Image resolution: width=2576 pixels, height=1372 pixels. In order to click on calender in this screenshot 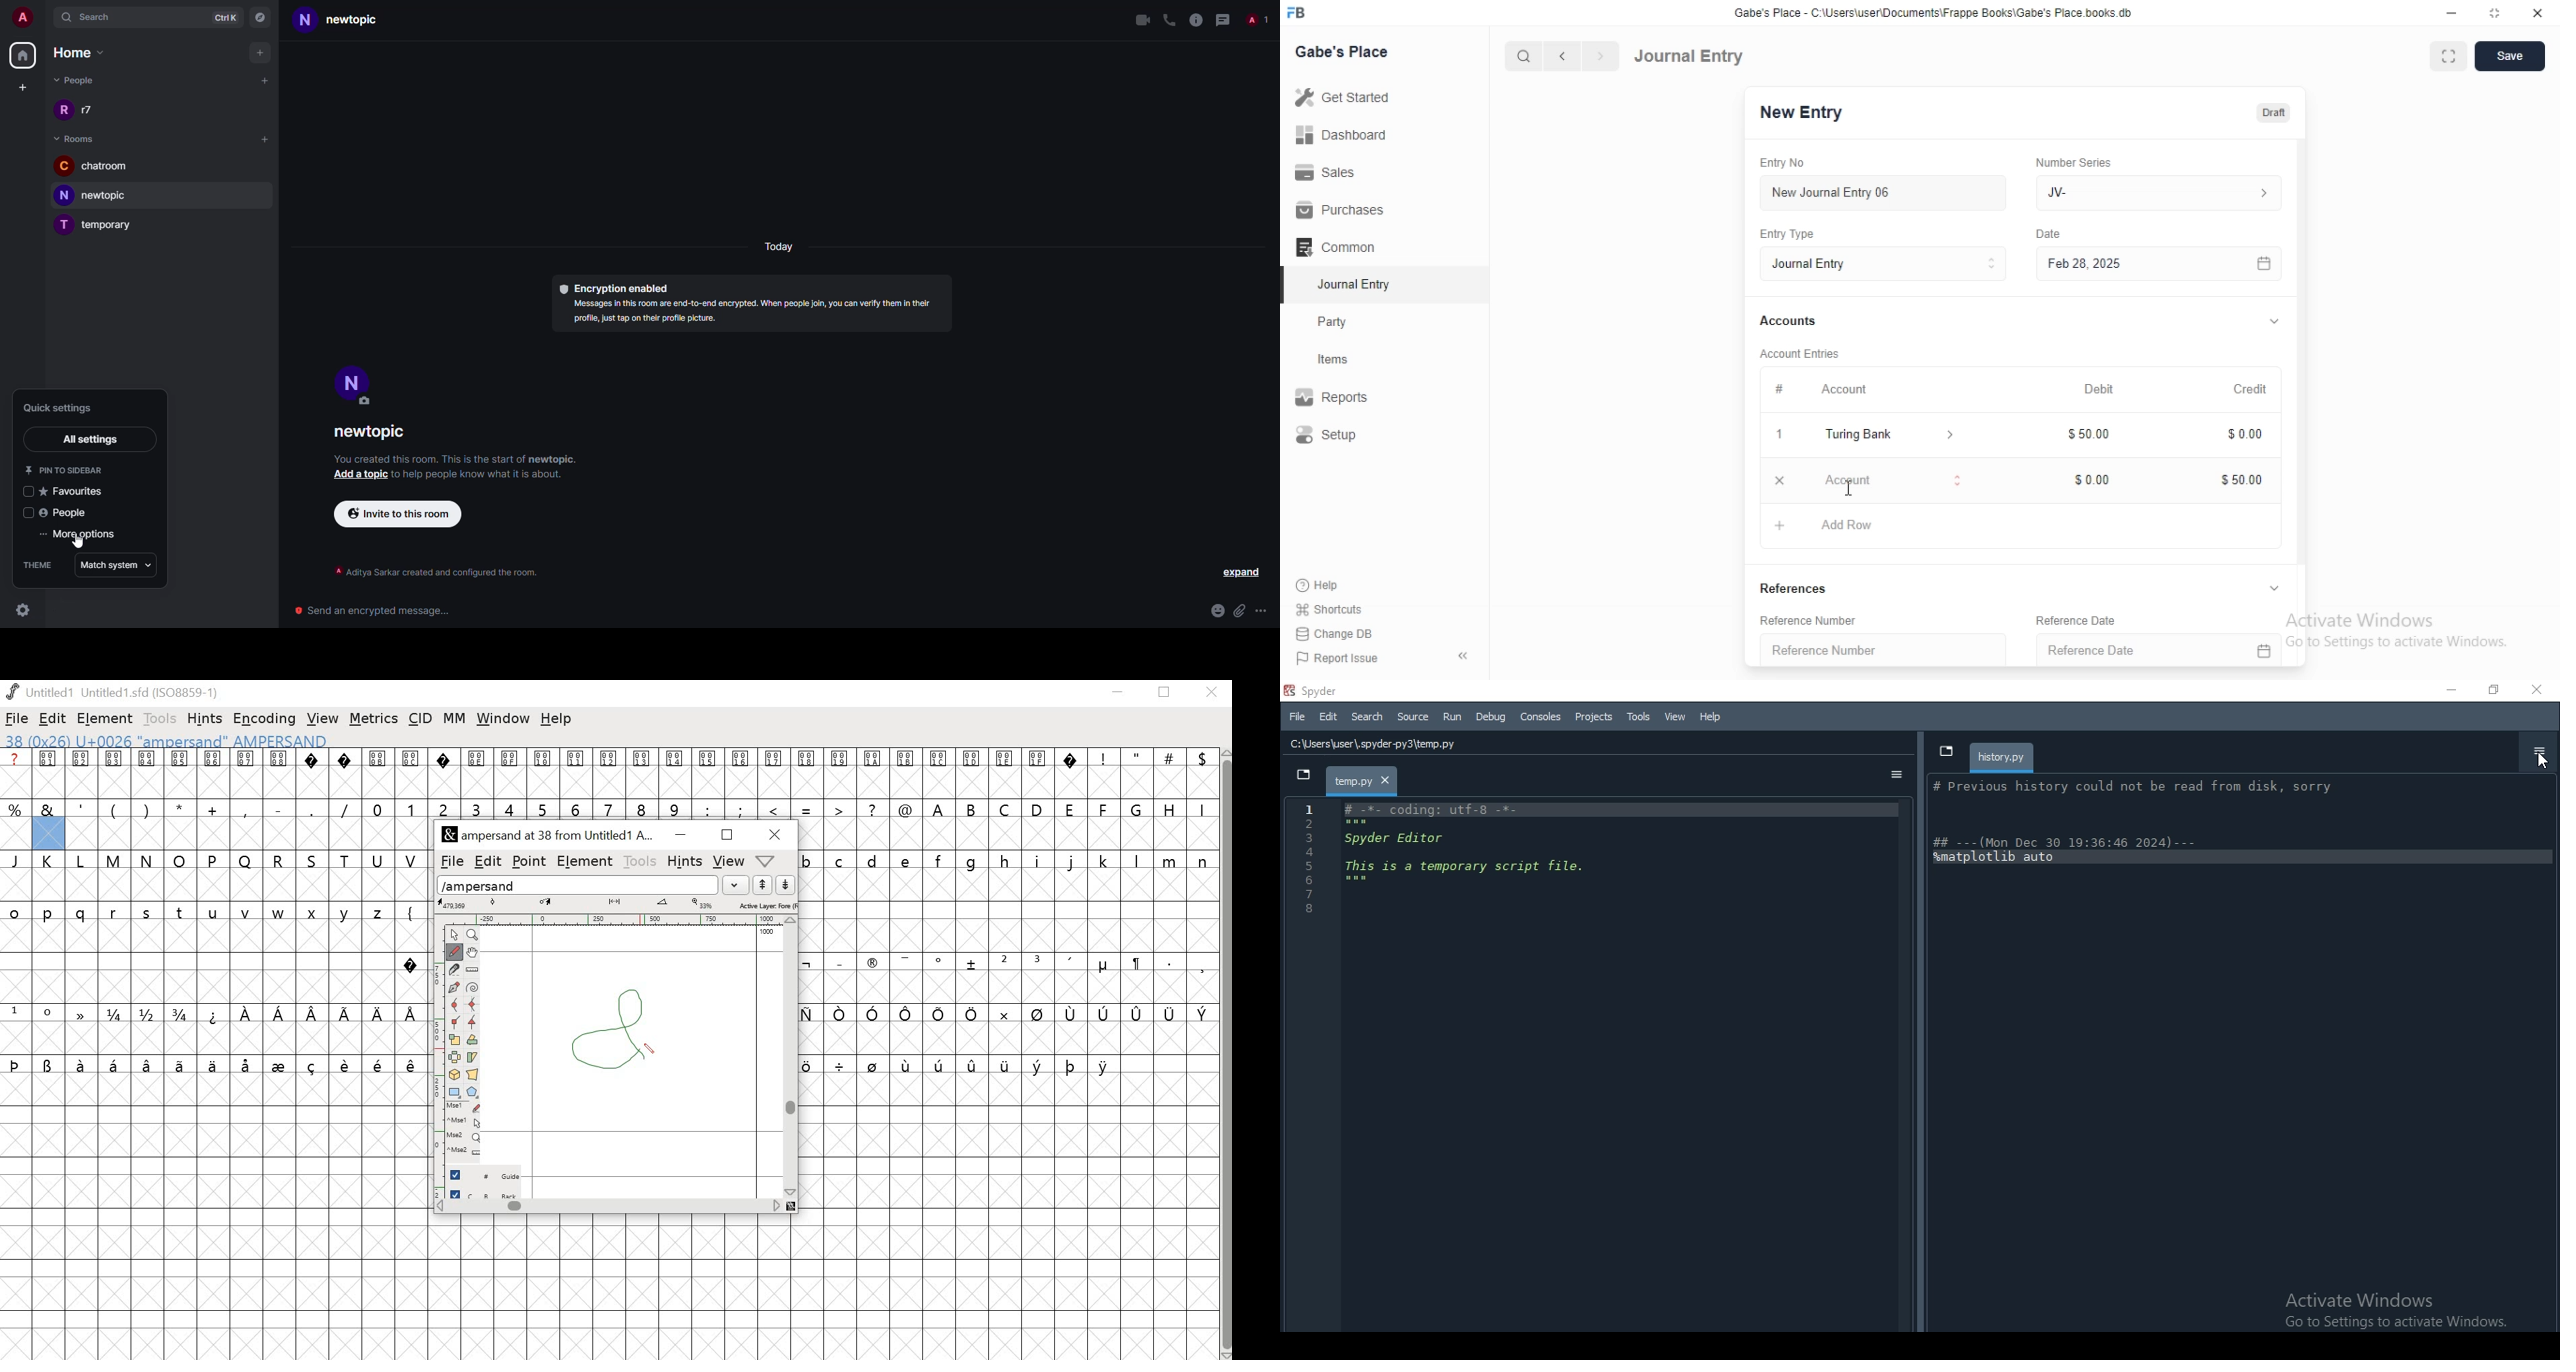, I will do `click(2263, 651)`.